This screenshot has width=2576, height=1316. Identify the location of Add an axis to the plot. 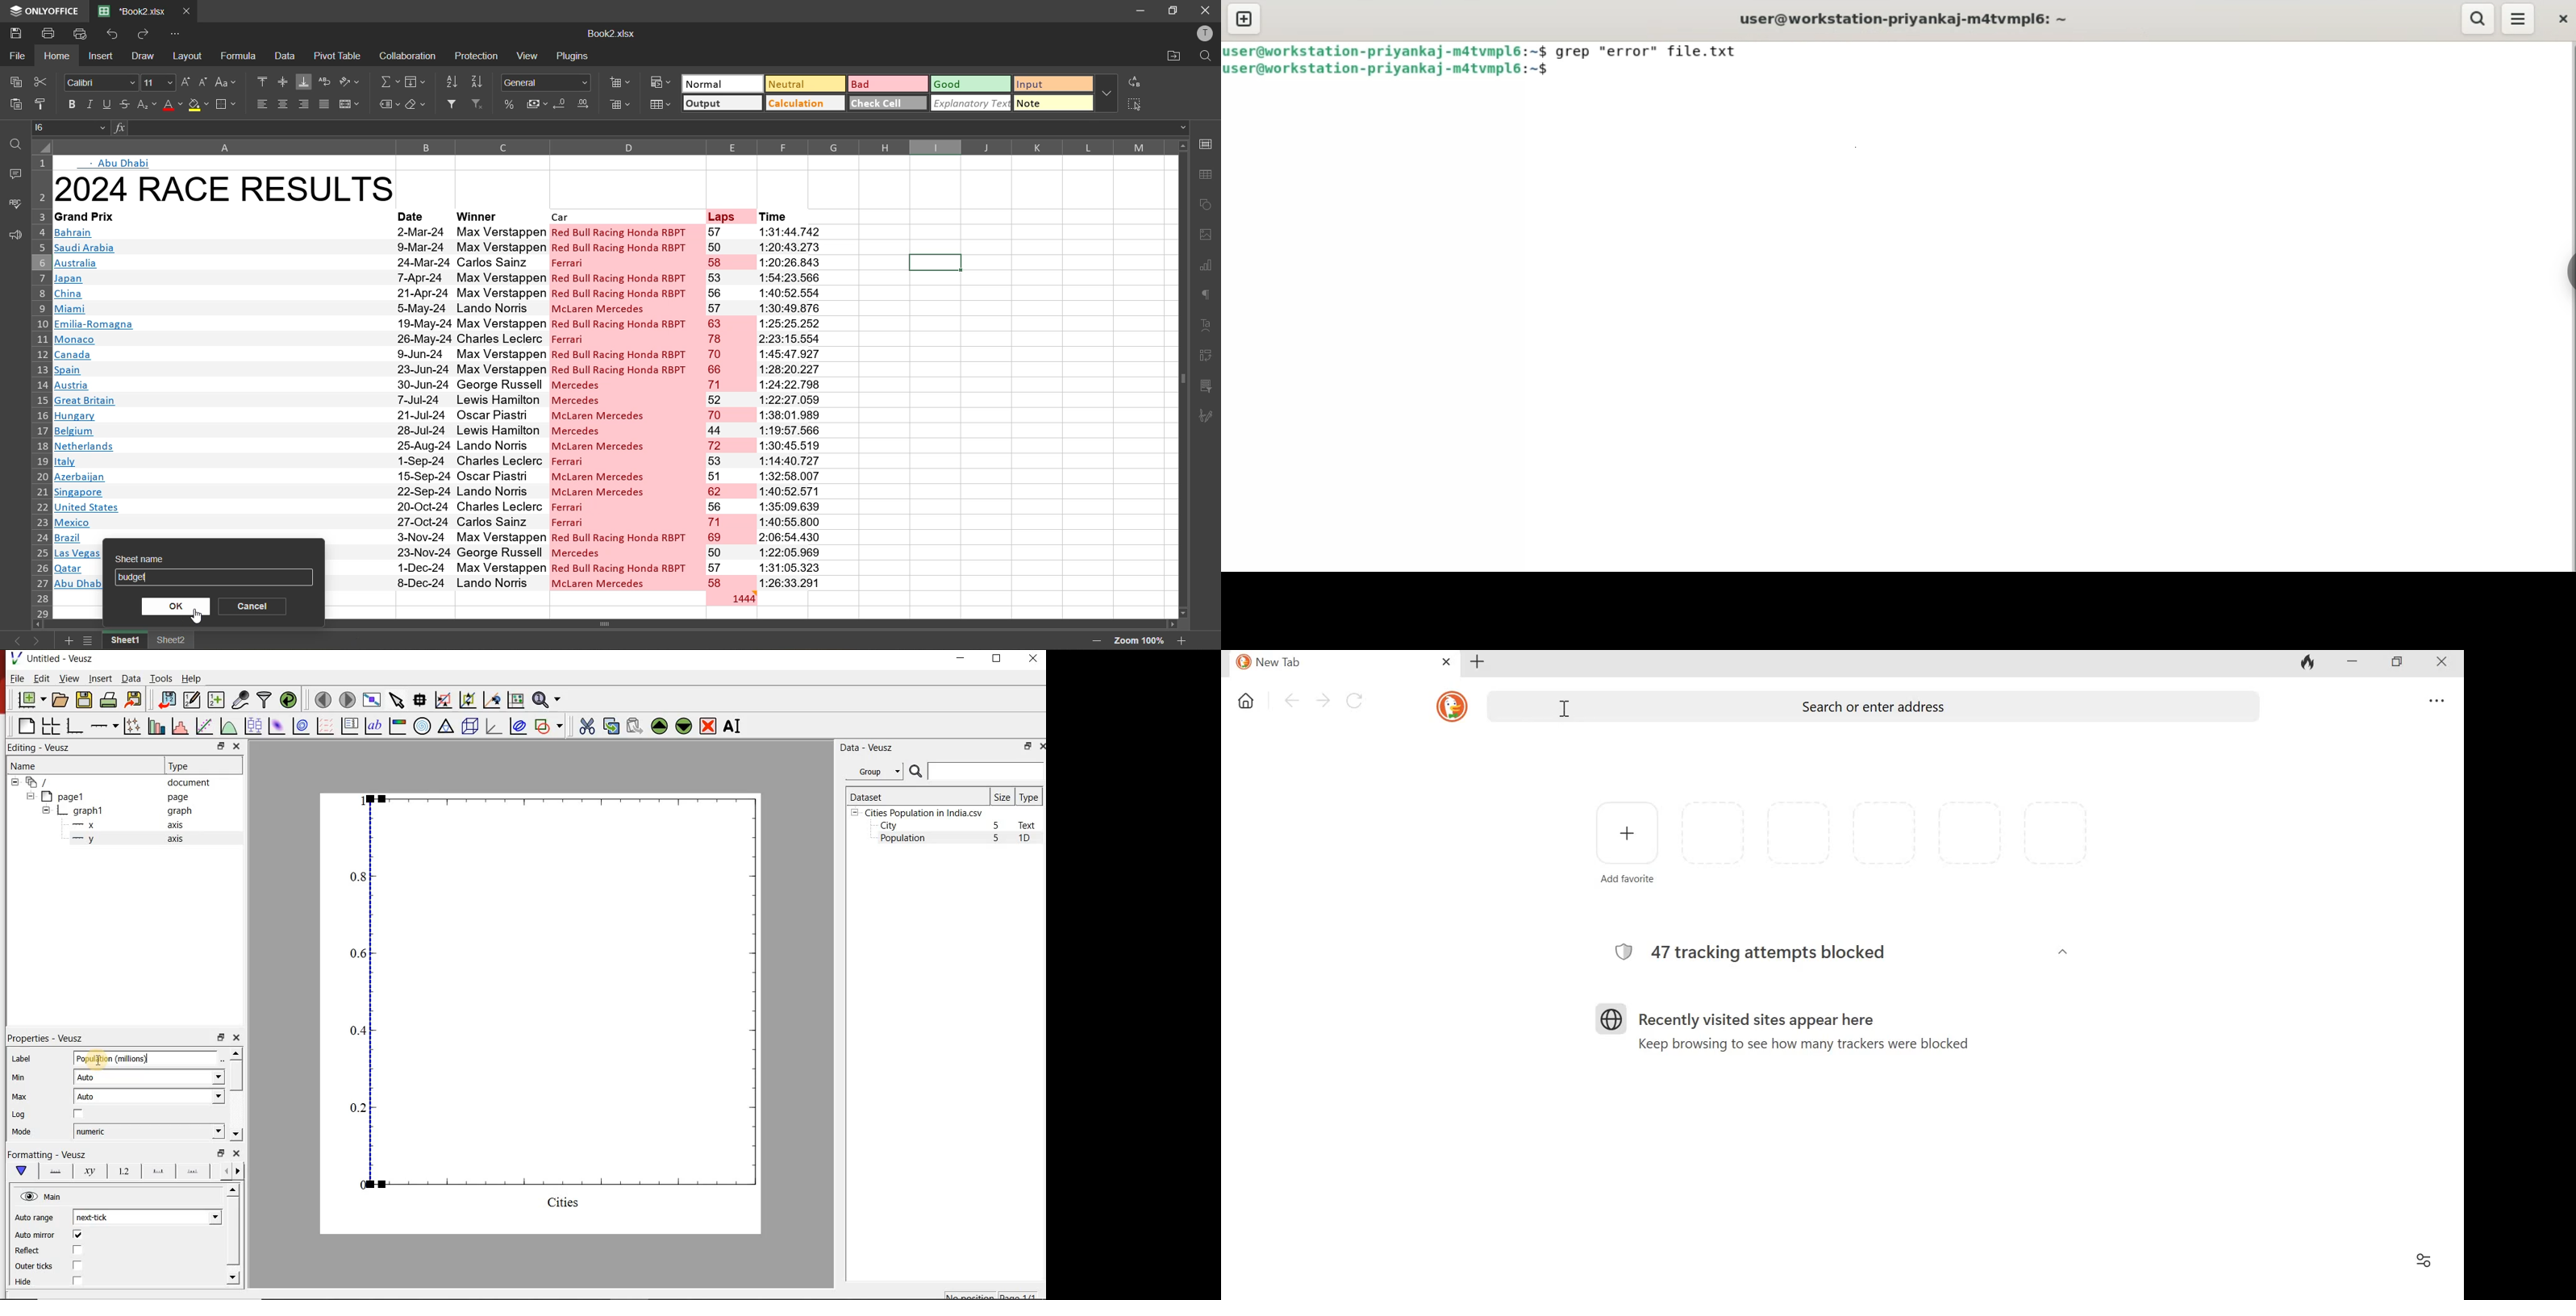
(104, 724).